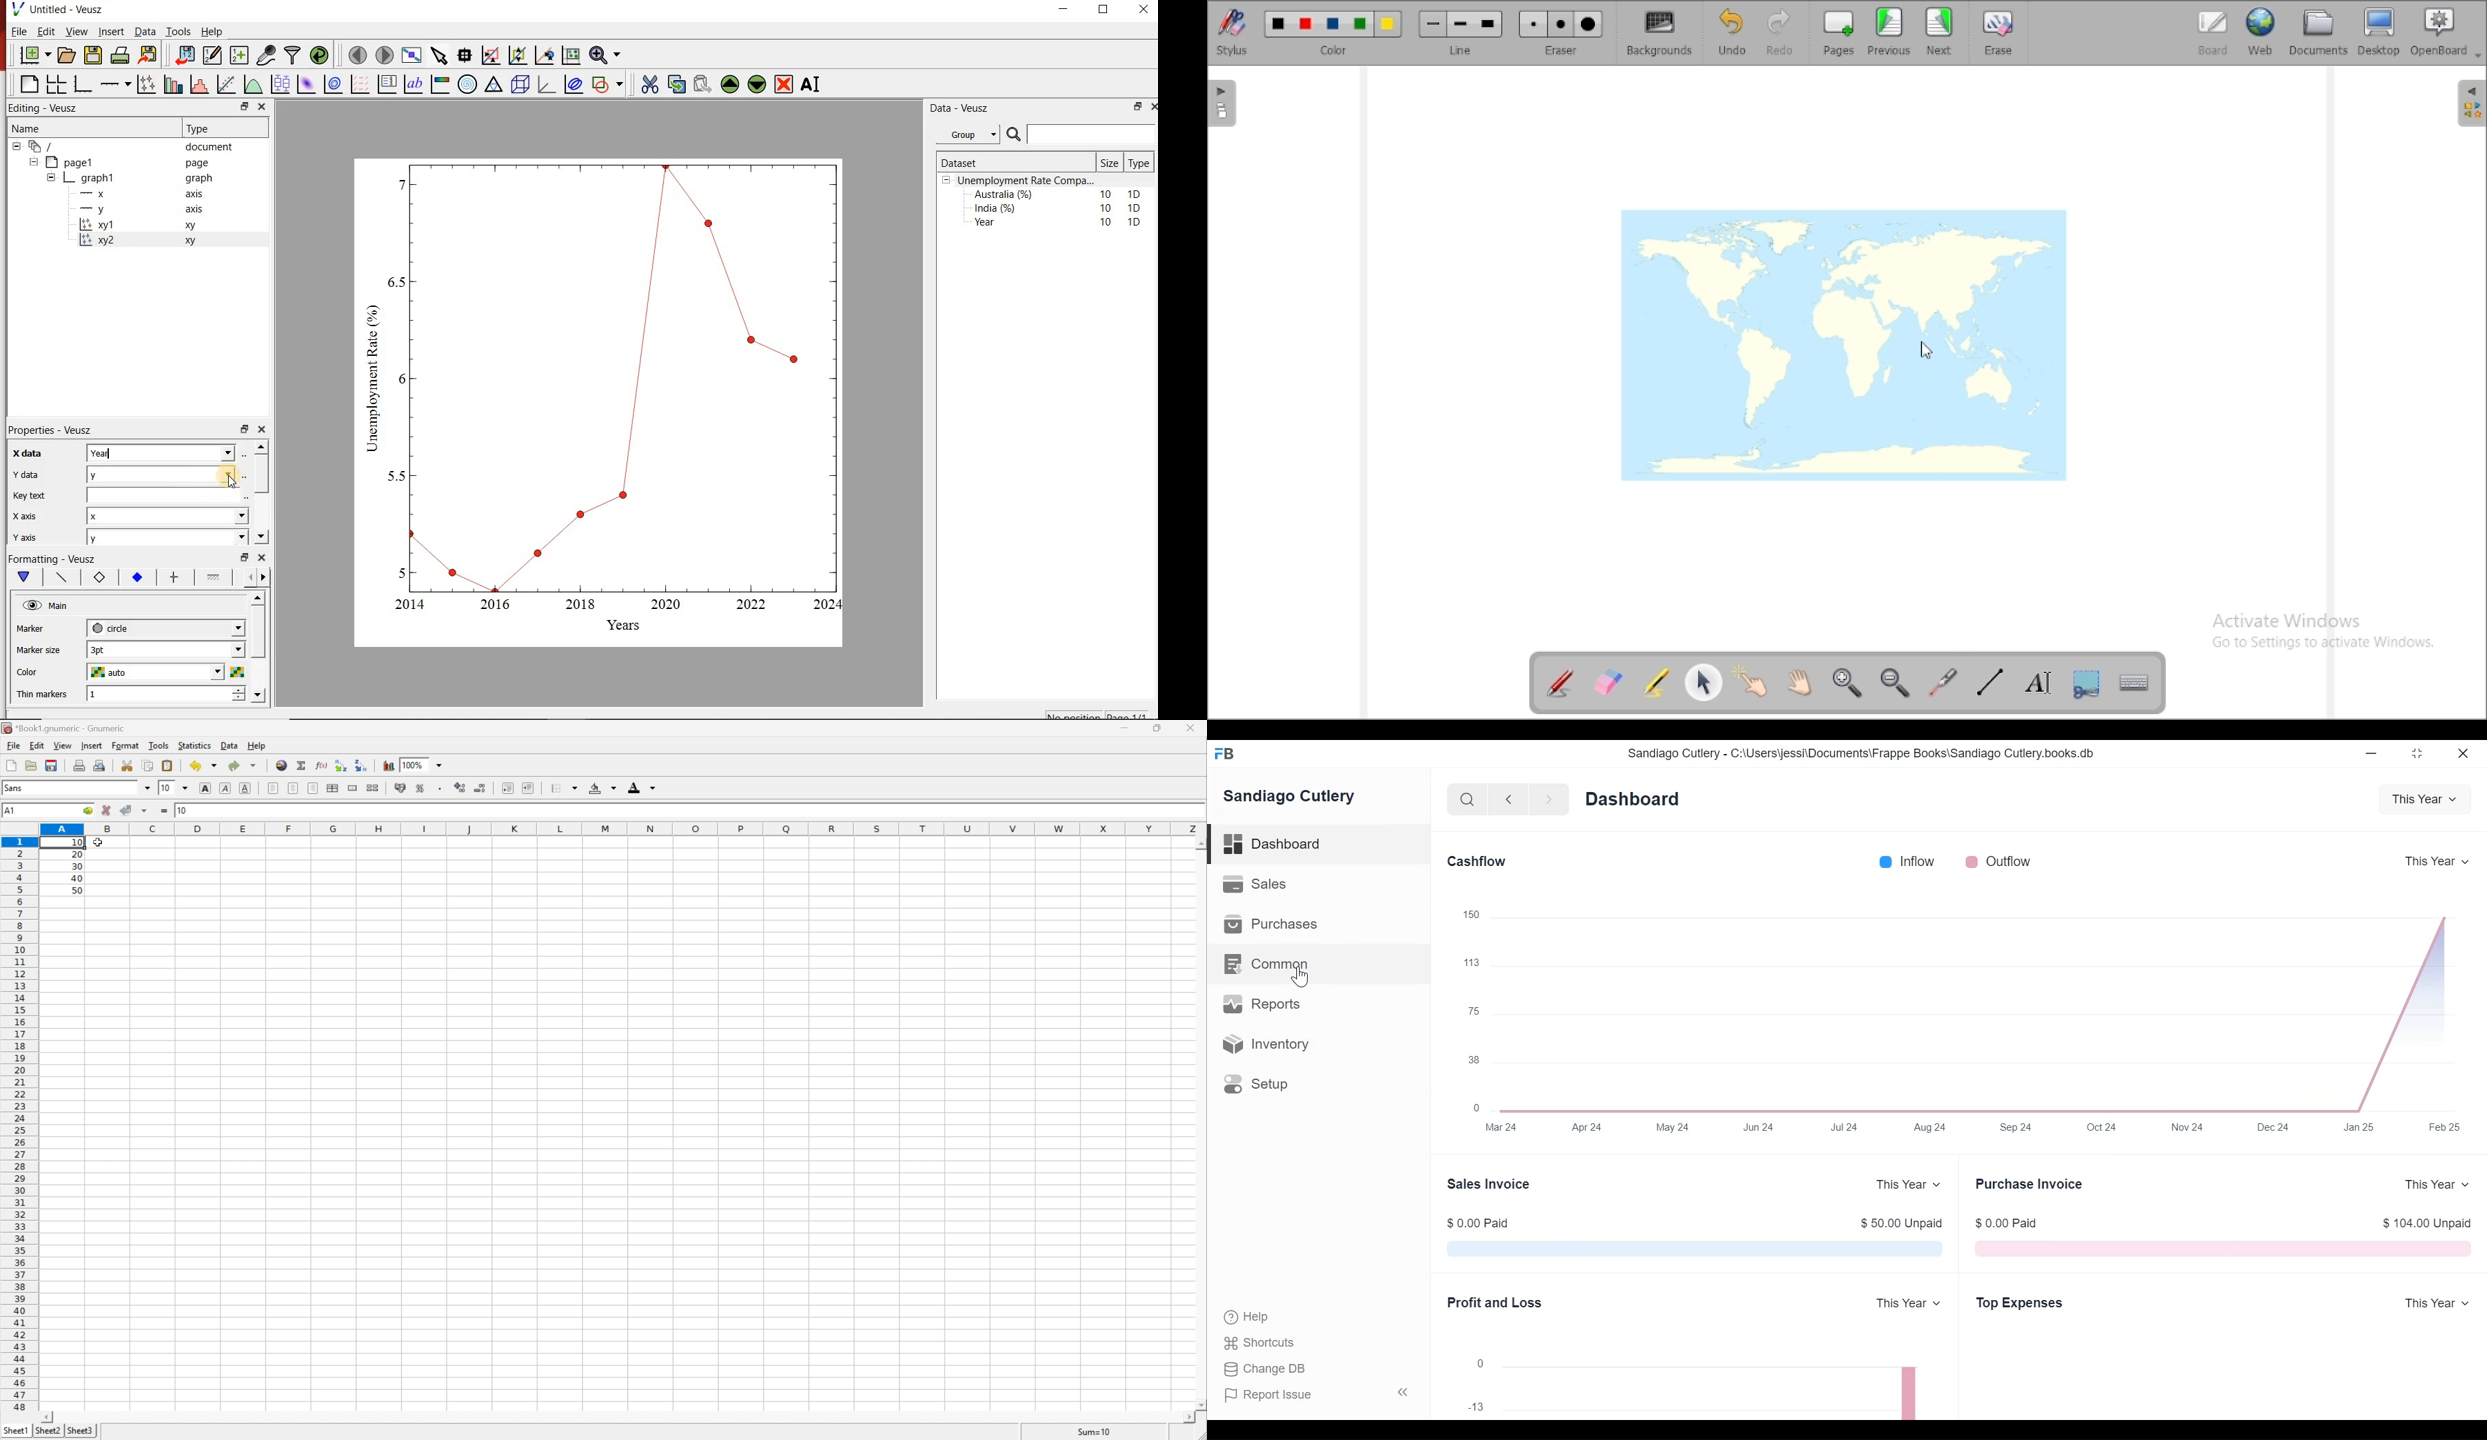  Describe the element at coordinates (1267, 1045) in the screenshot. I see `Inventory` at that location.